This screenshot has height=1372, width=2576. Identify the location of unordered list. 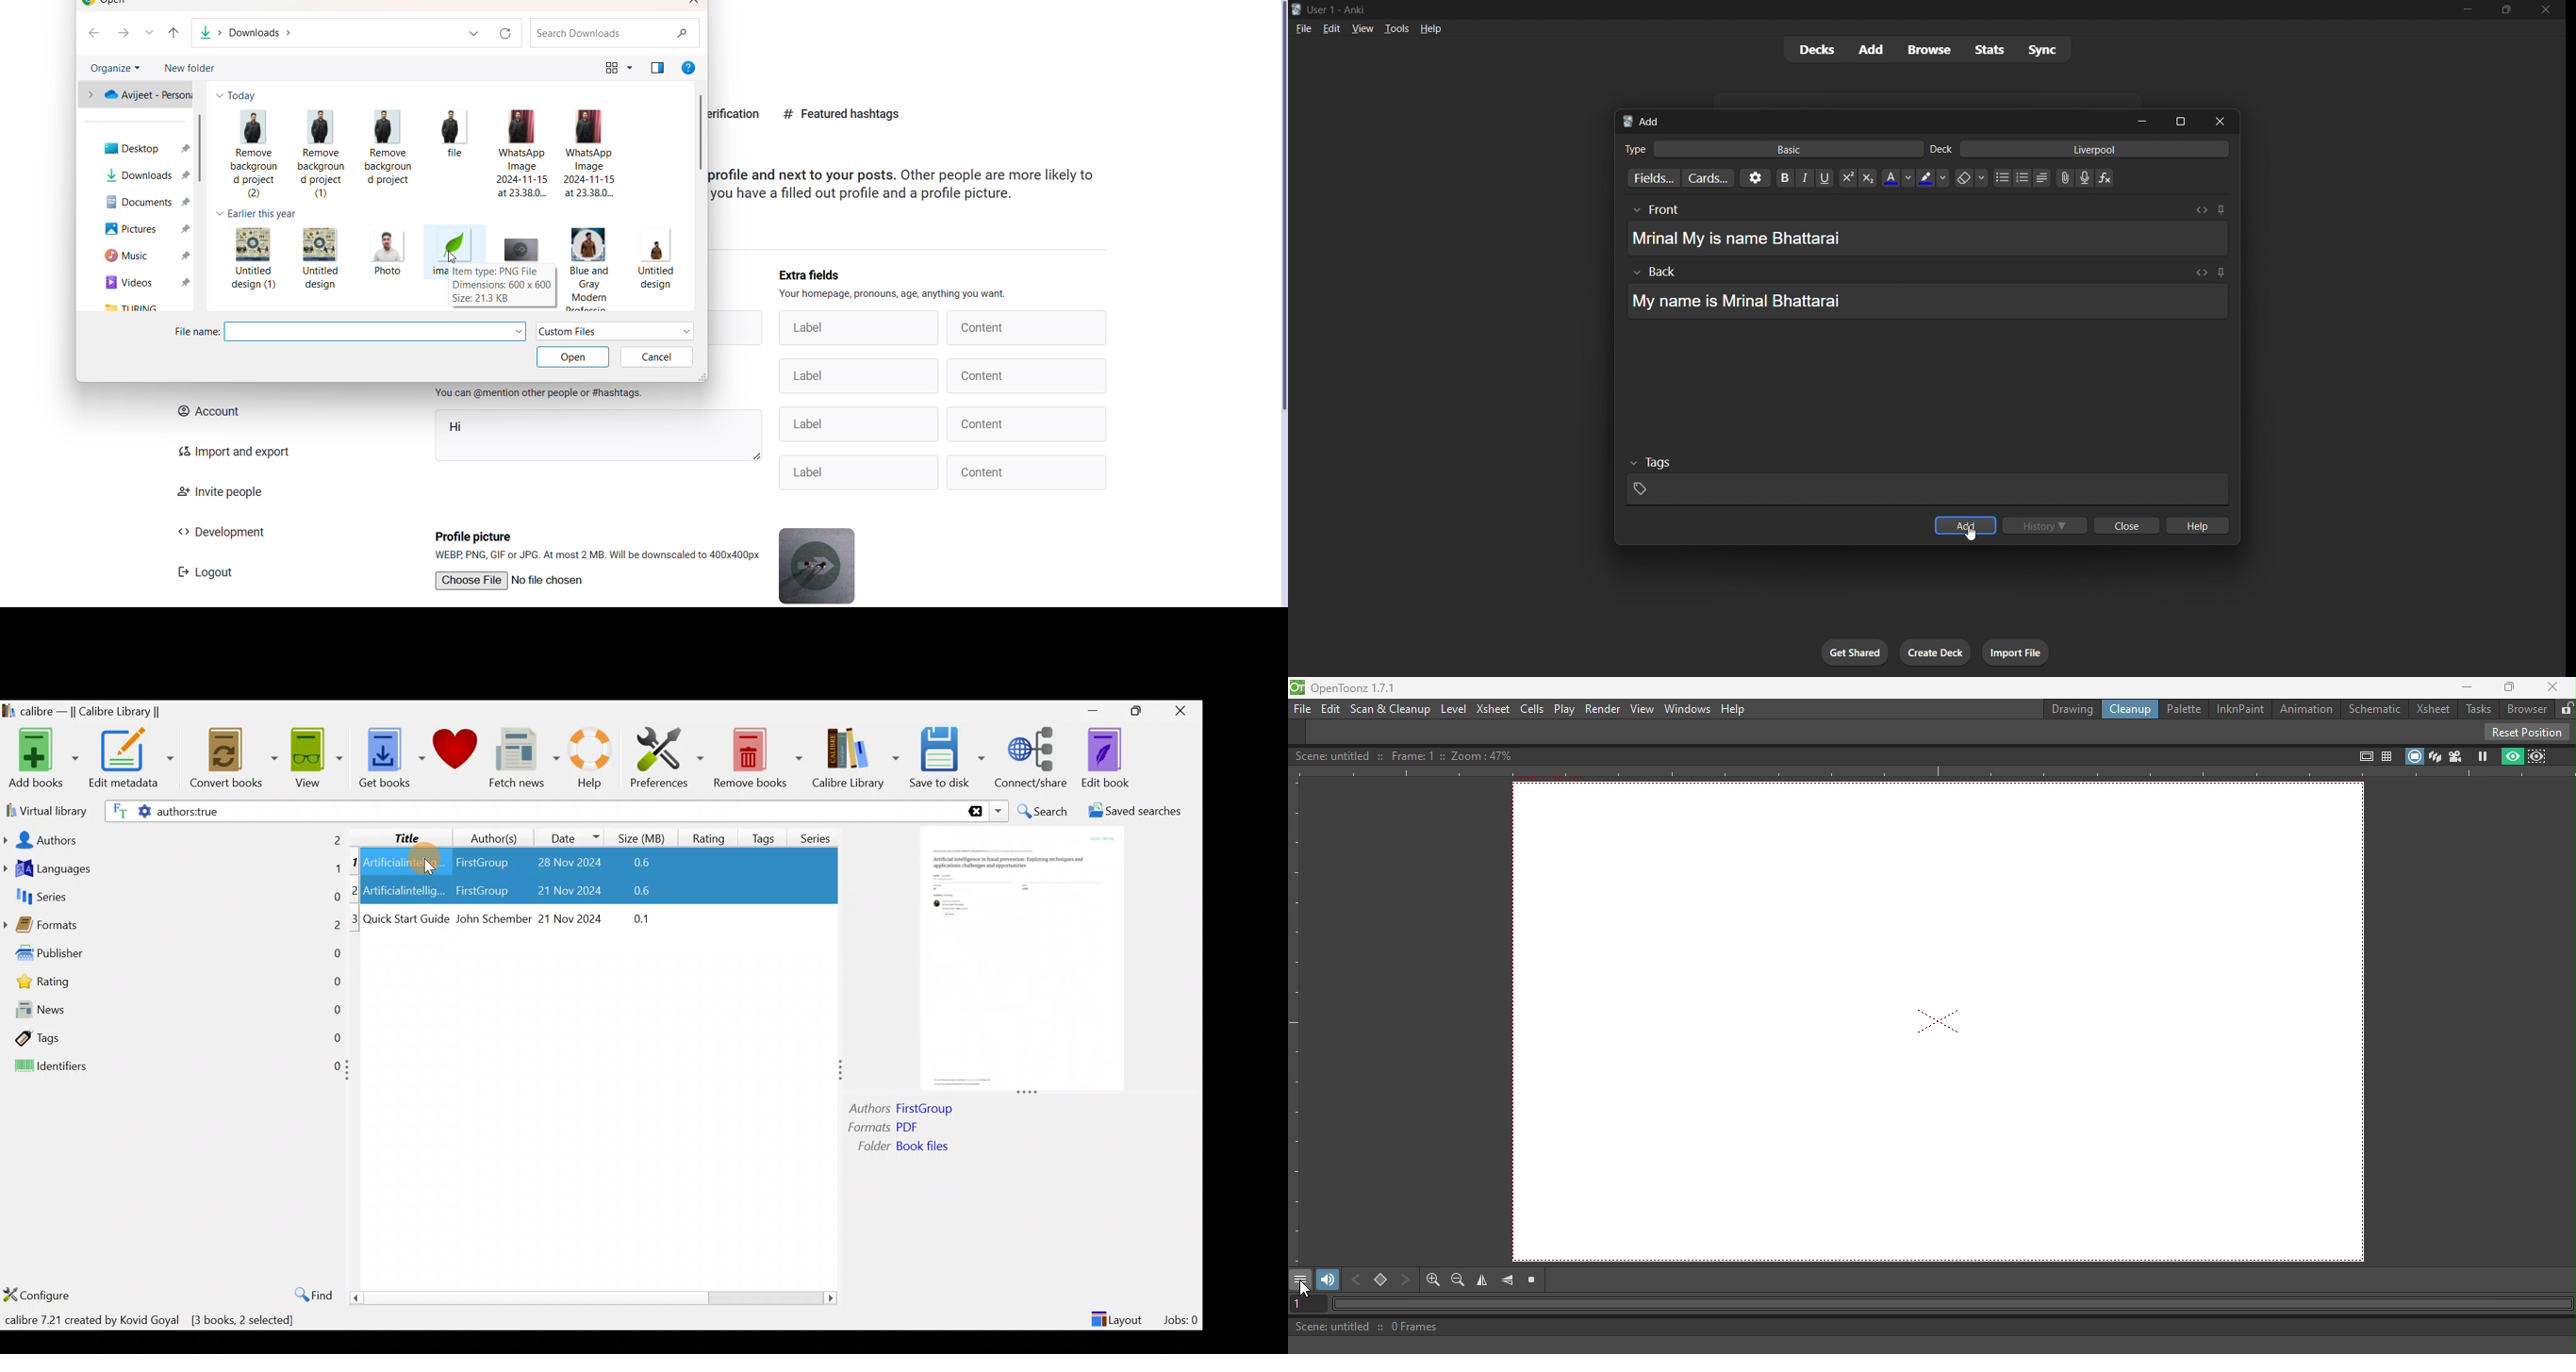
(2038, 179).